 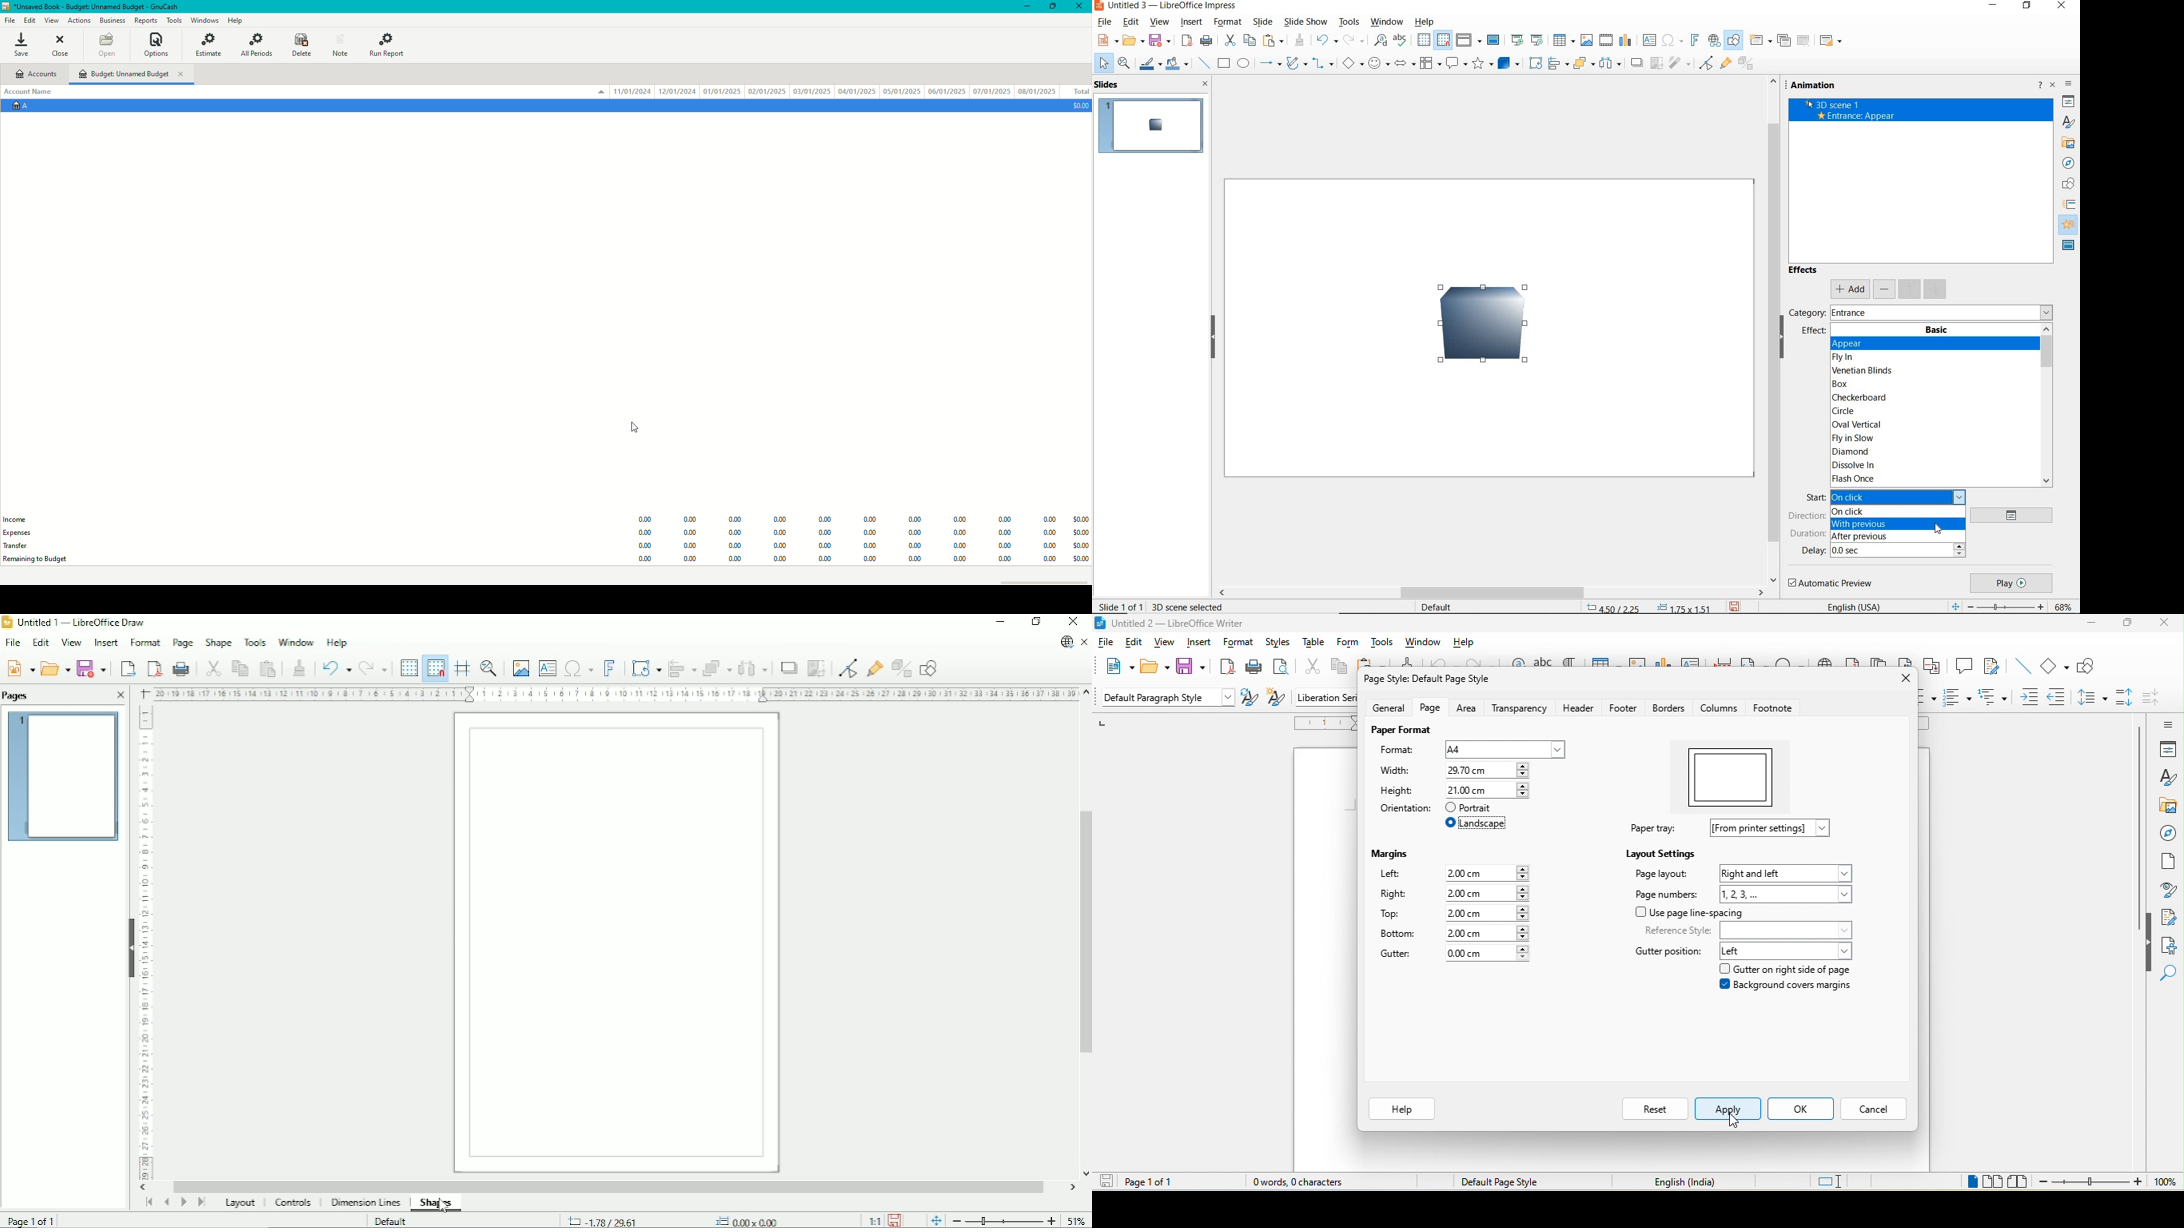 What do you see at coordinates (1813, 550) in the screenshot?
I see `delay` at bounding box center [1813, 550].